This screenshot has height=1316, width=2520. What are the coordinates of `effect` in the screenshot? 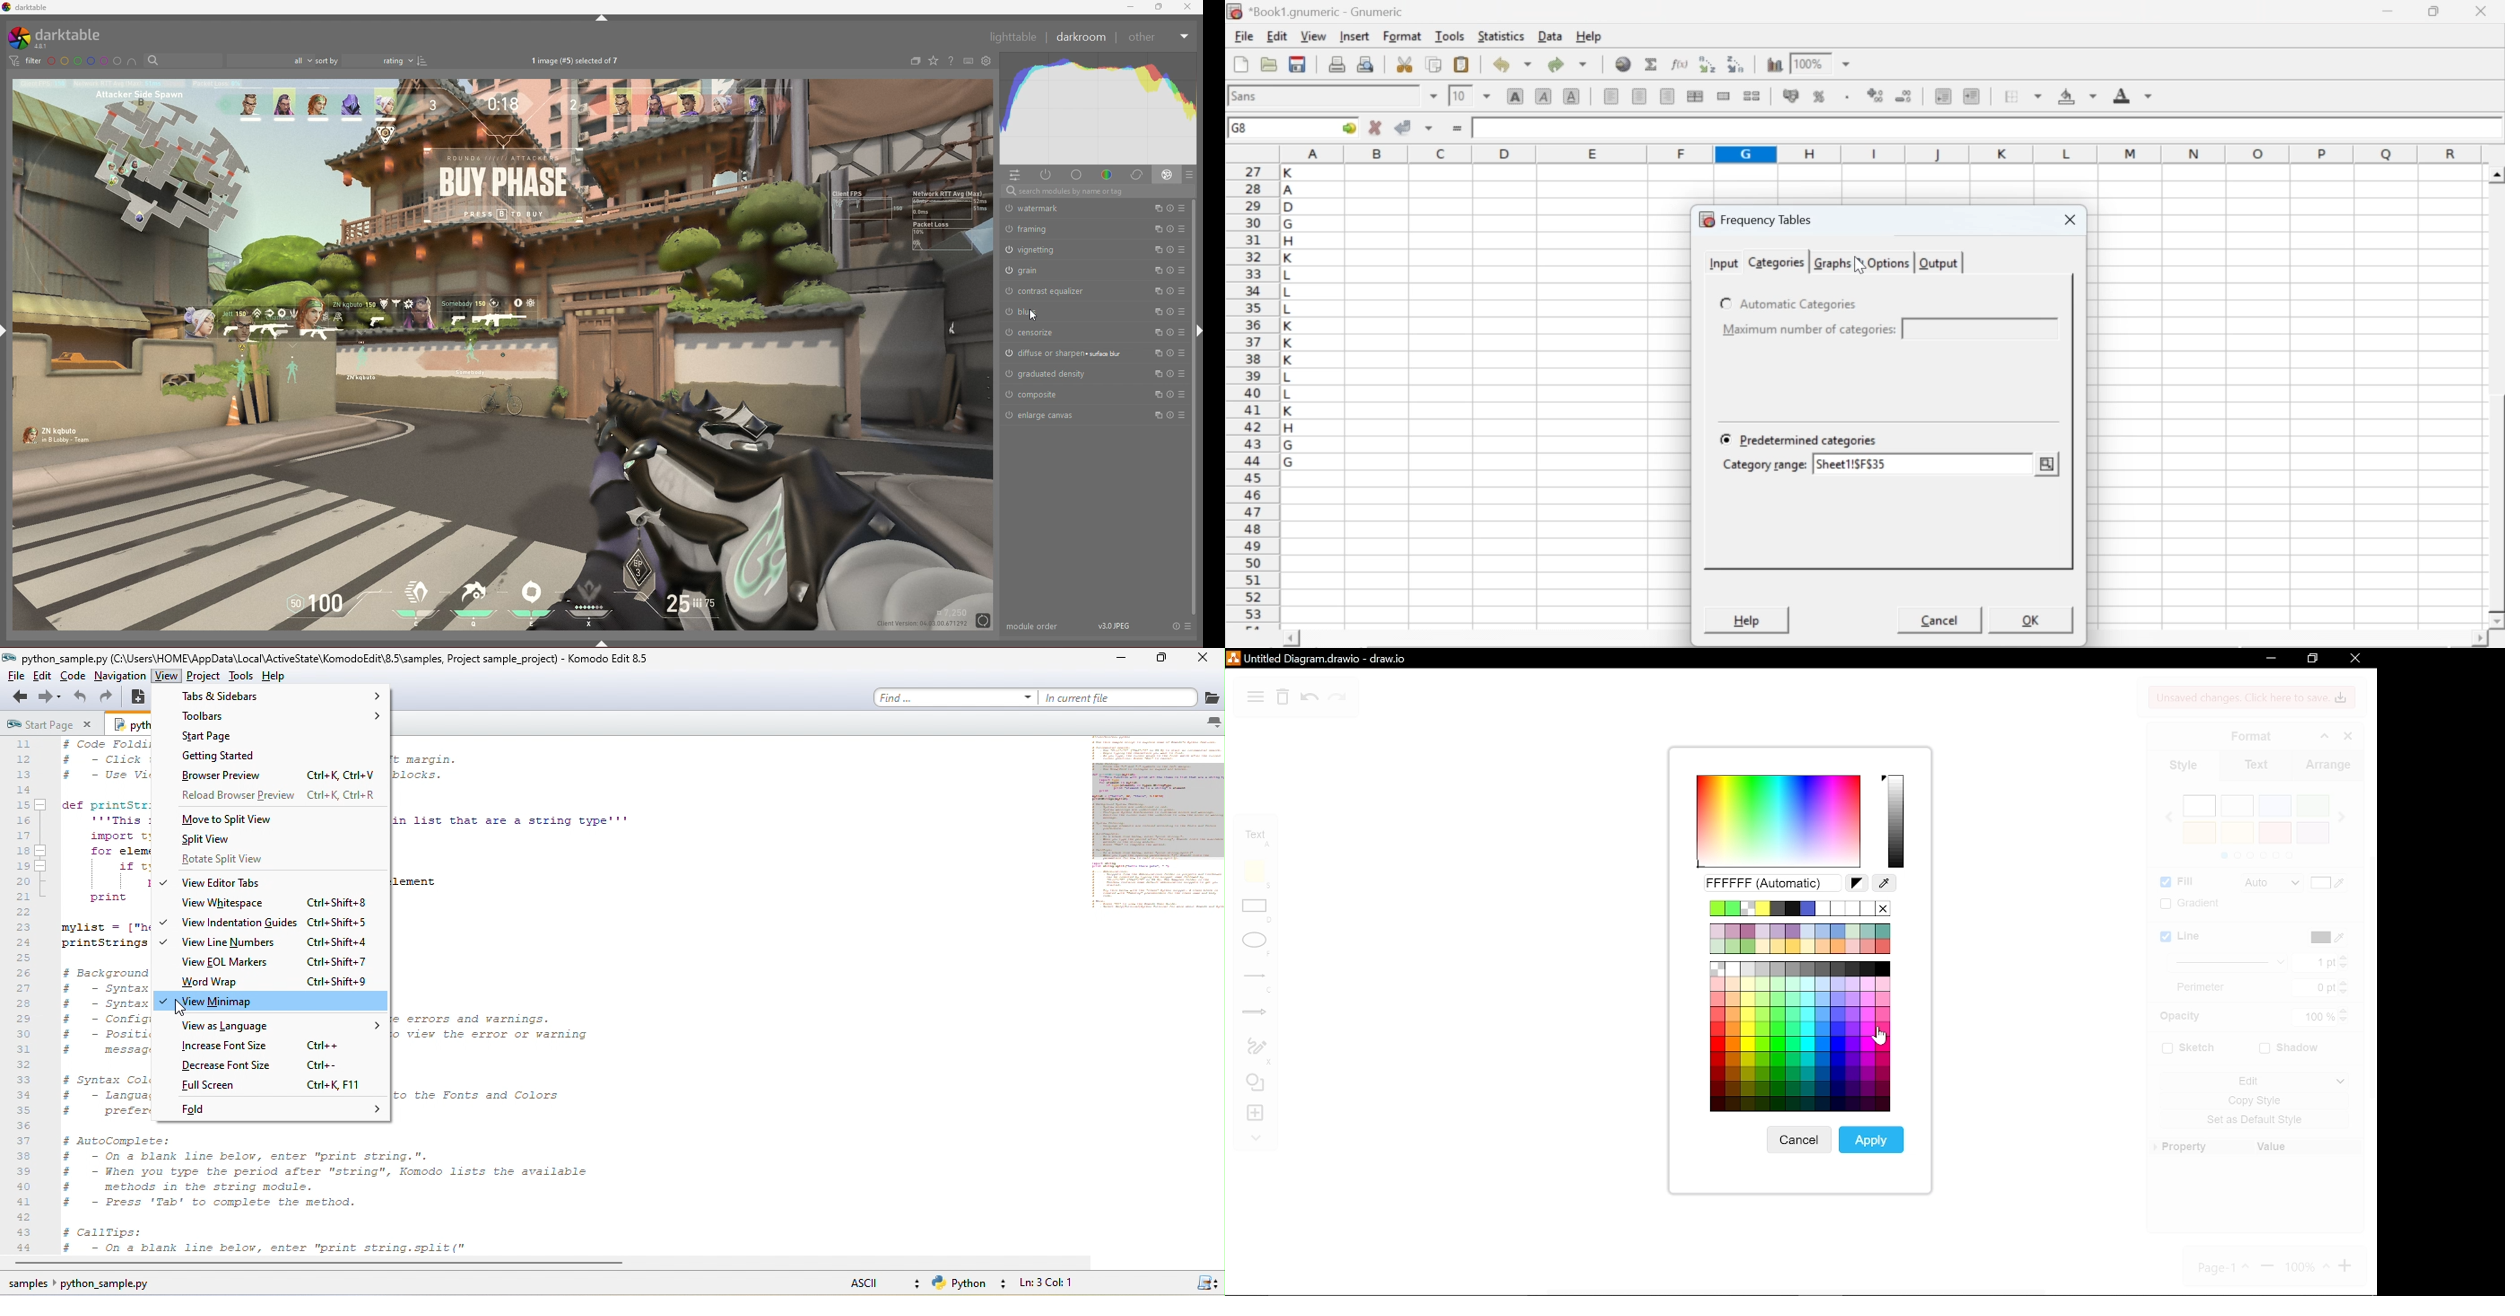 It's located at (1168, 174).